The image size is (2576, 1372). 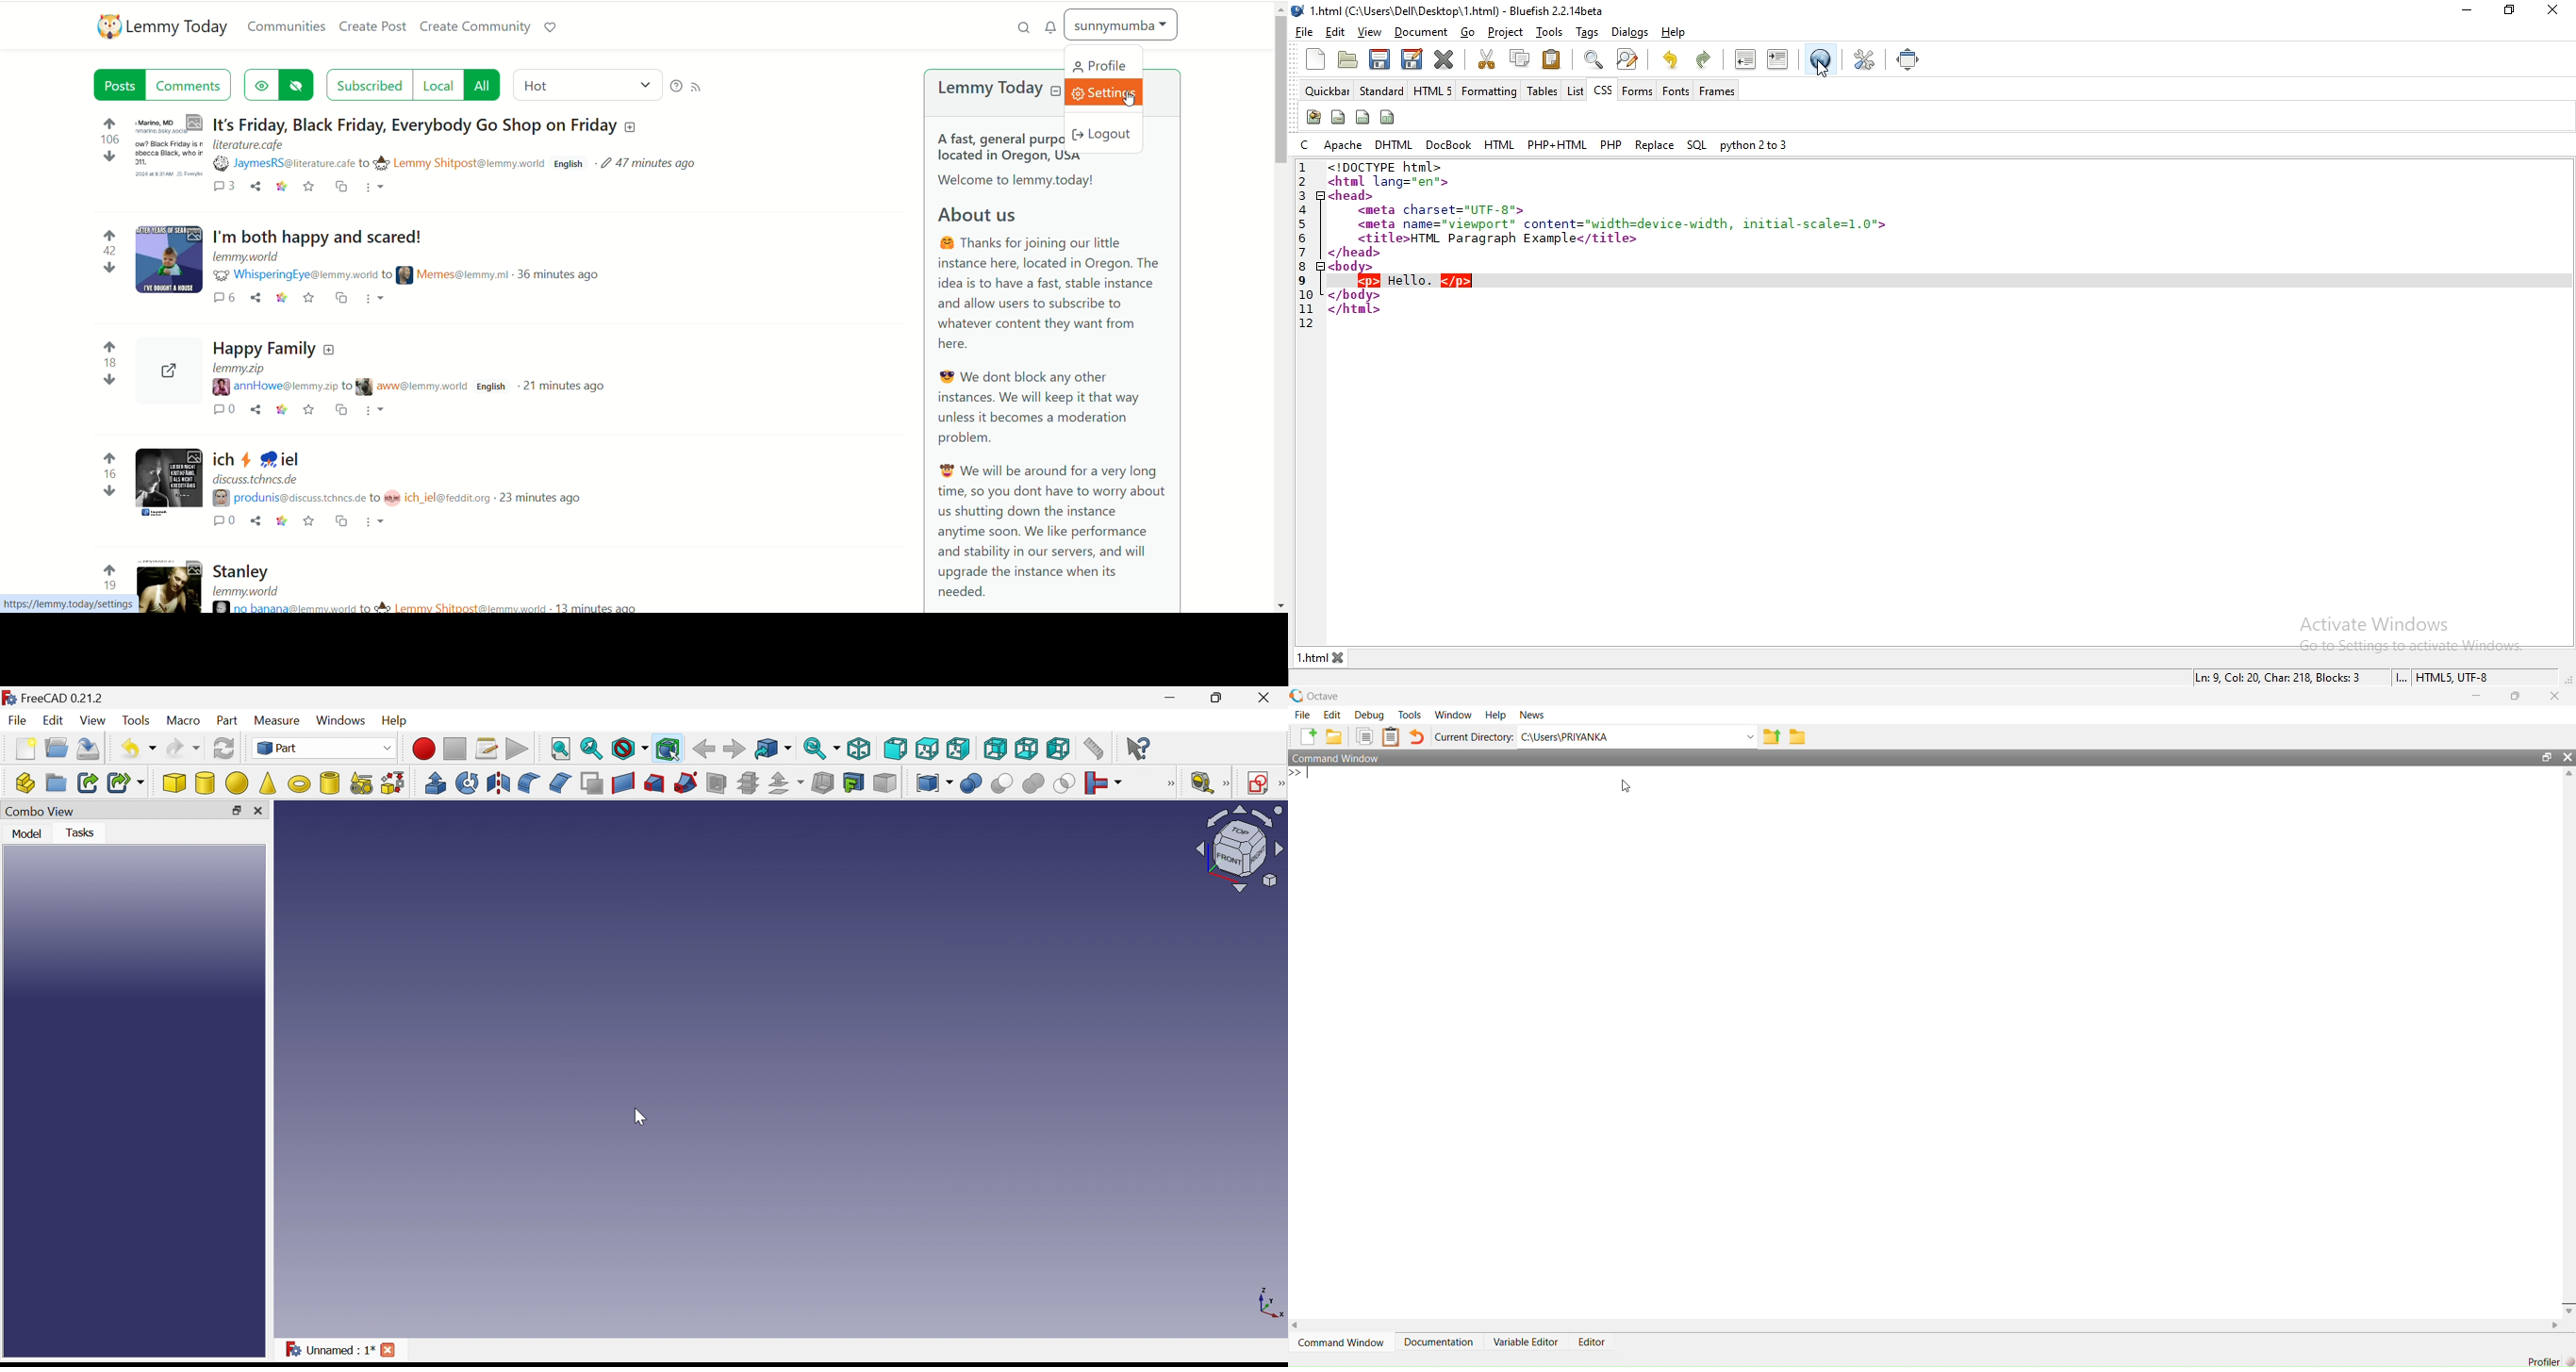 I want to click on link, so click(x=280, y=188).